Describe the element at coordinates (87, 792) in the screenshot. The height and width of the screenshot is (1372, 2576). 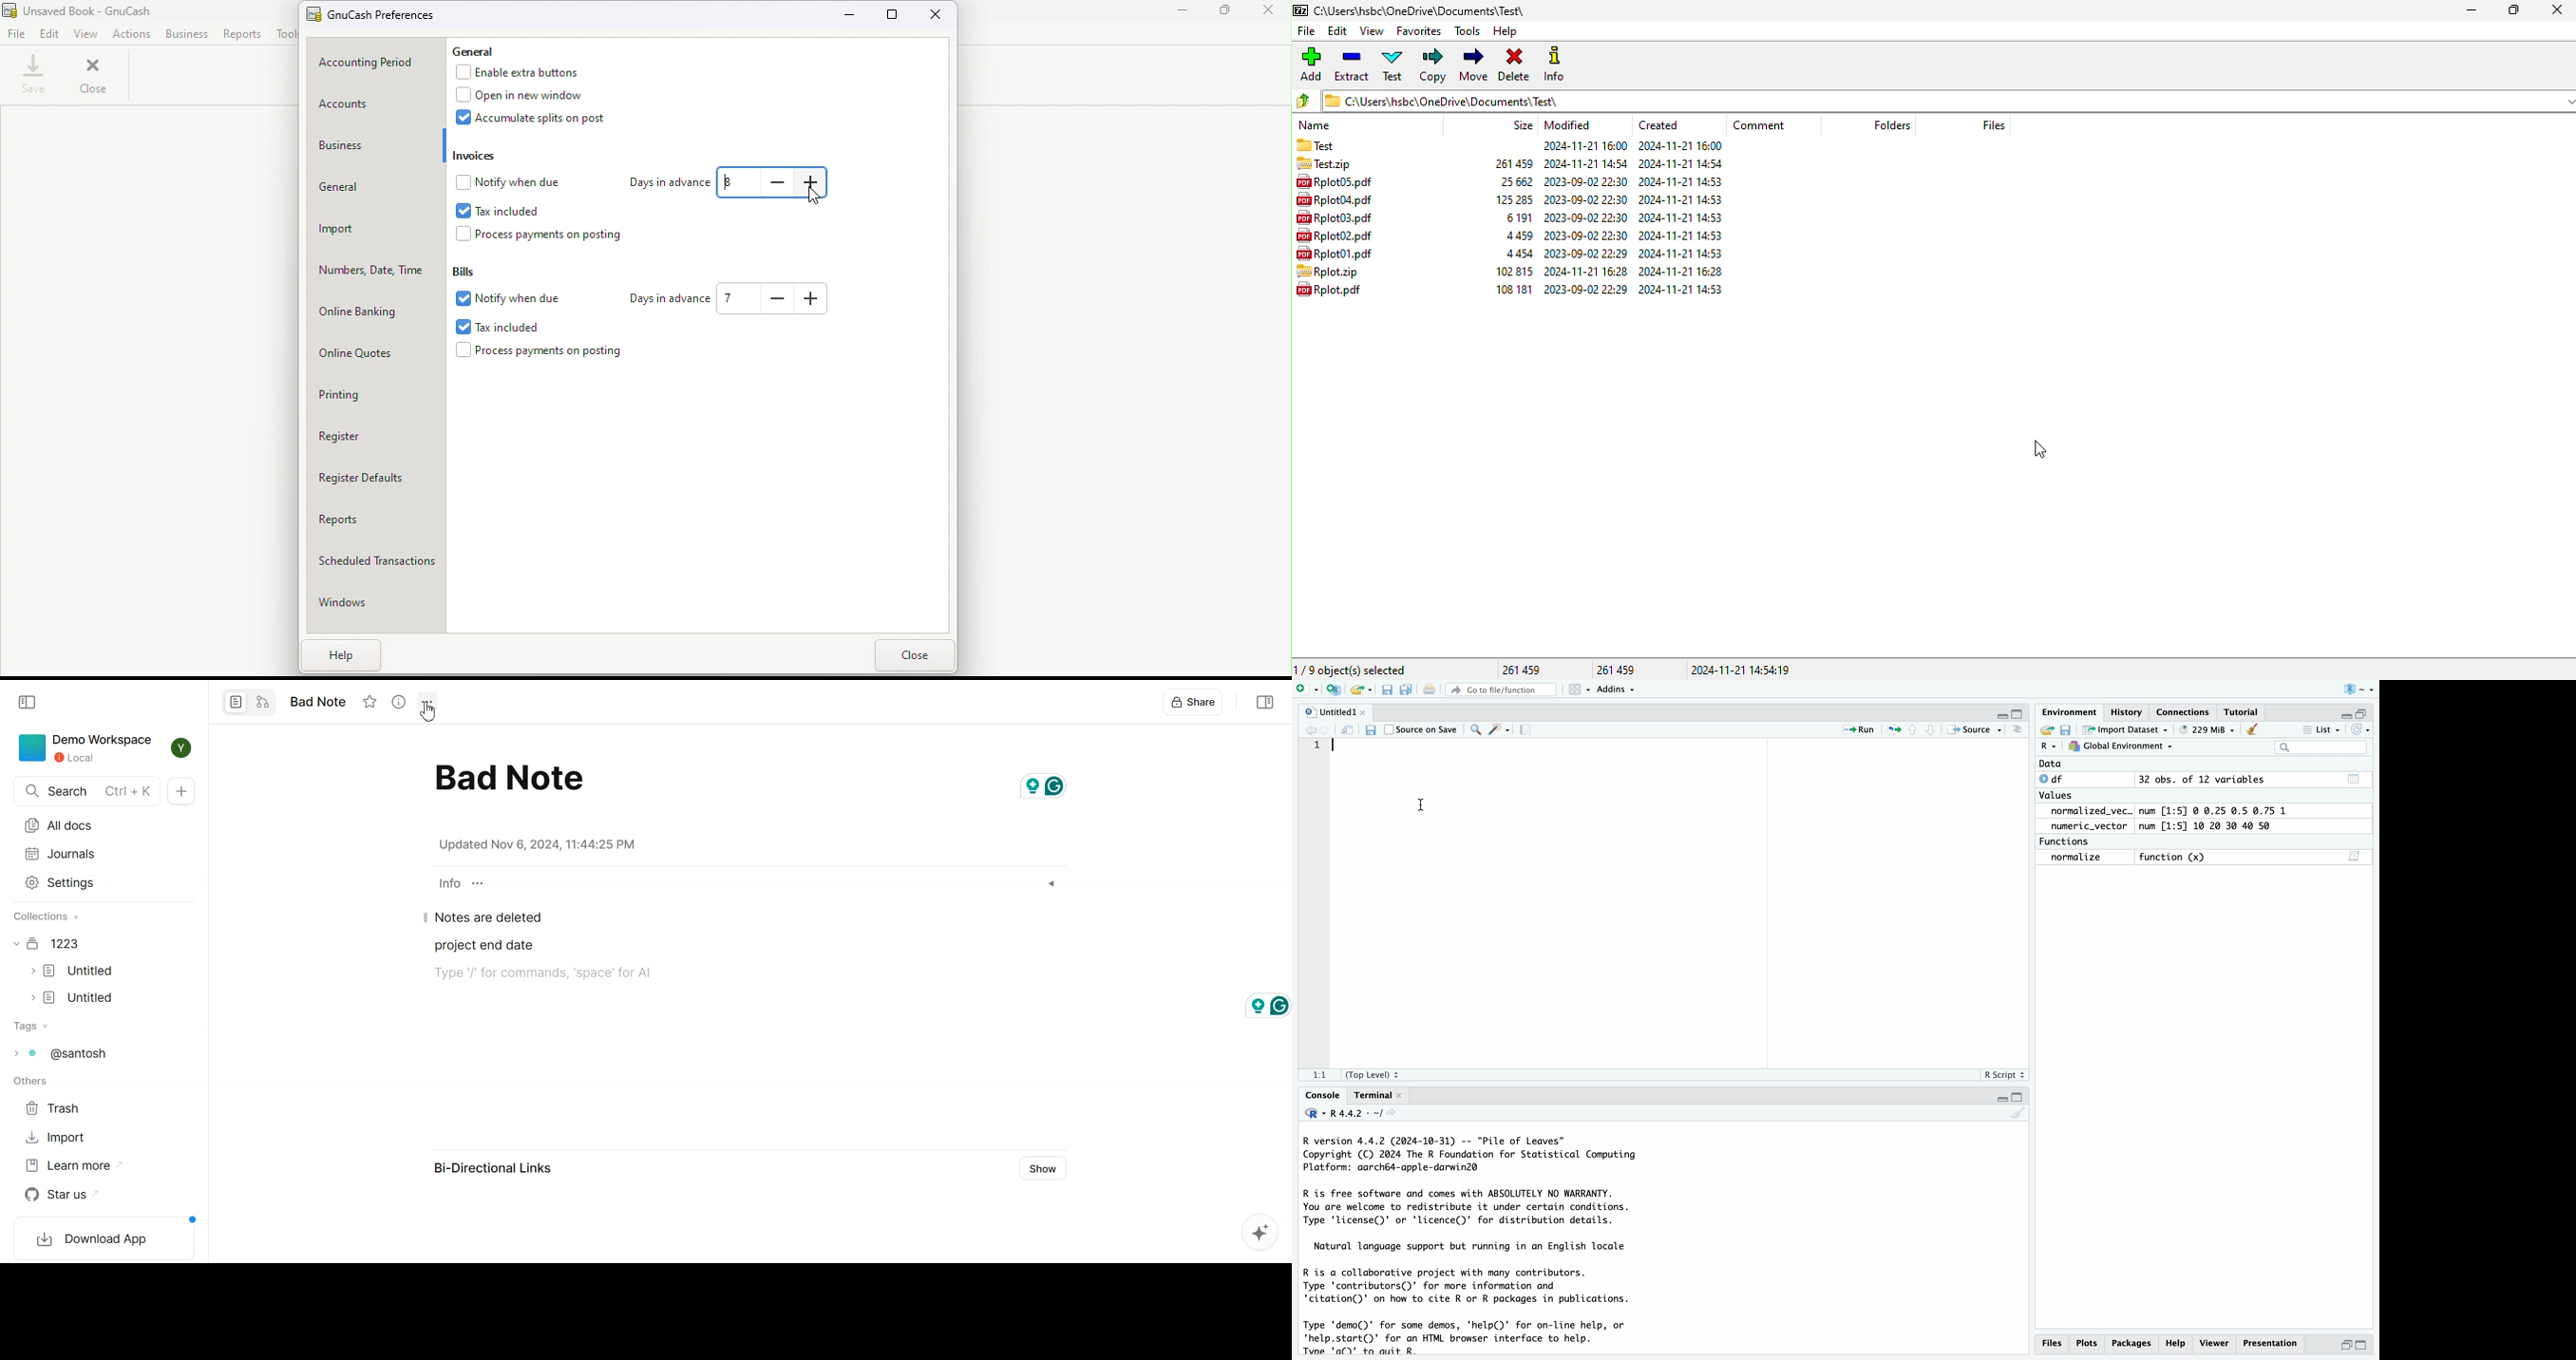
I see `Search doc` at that location.